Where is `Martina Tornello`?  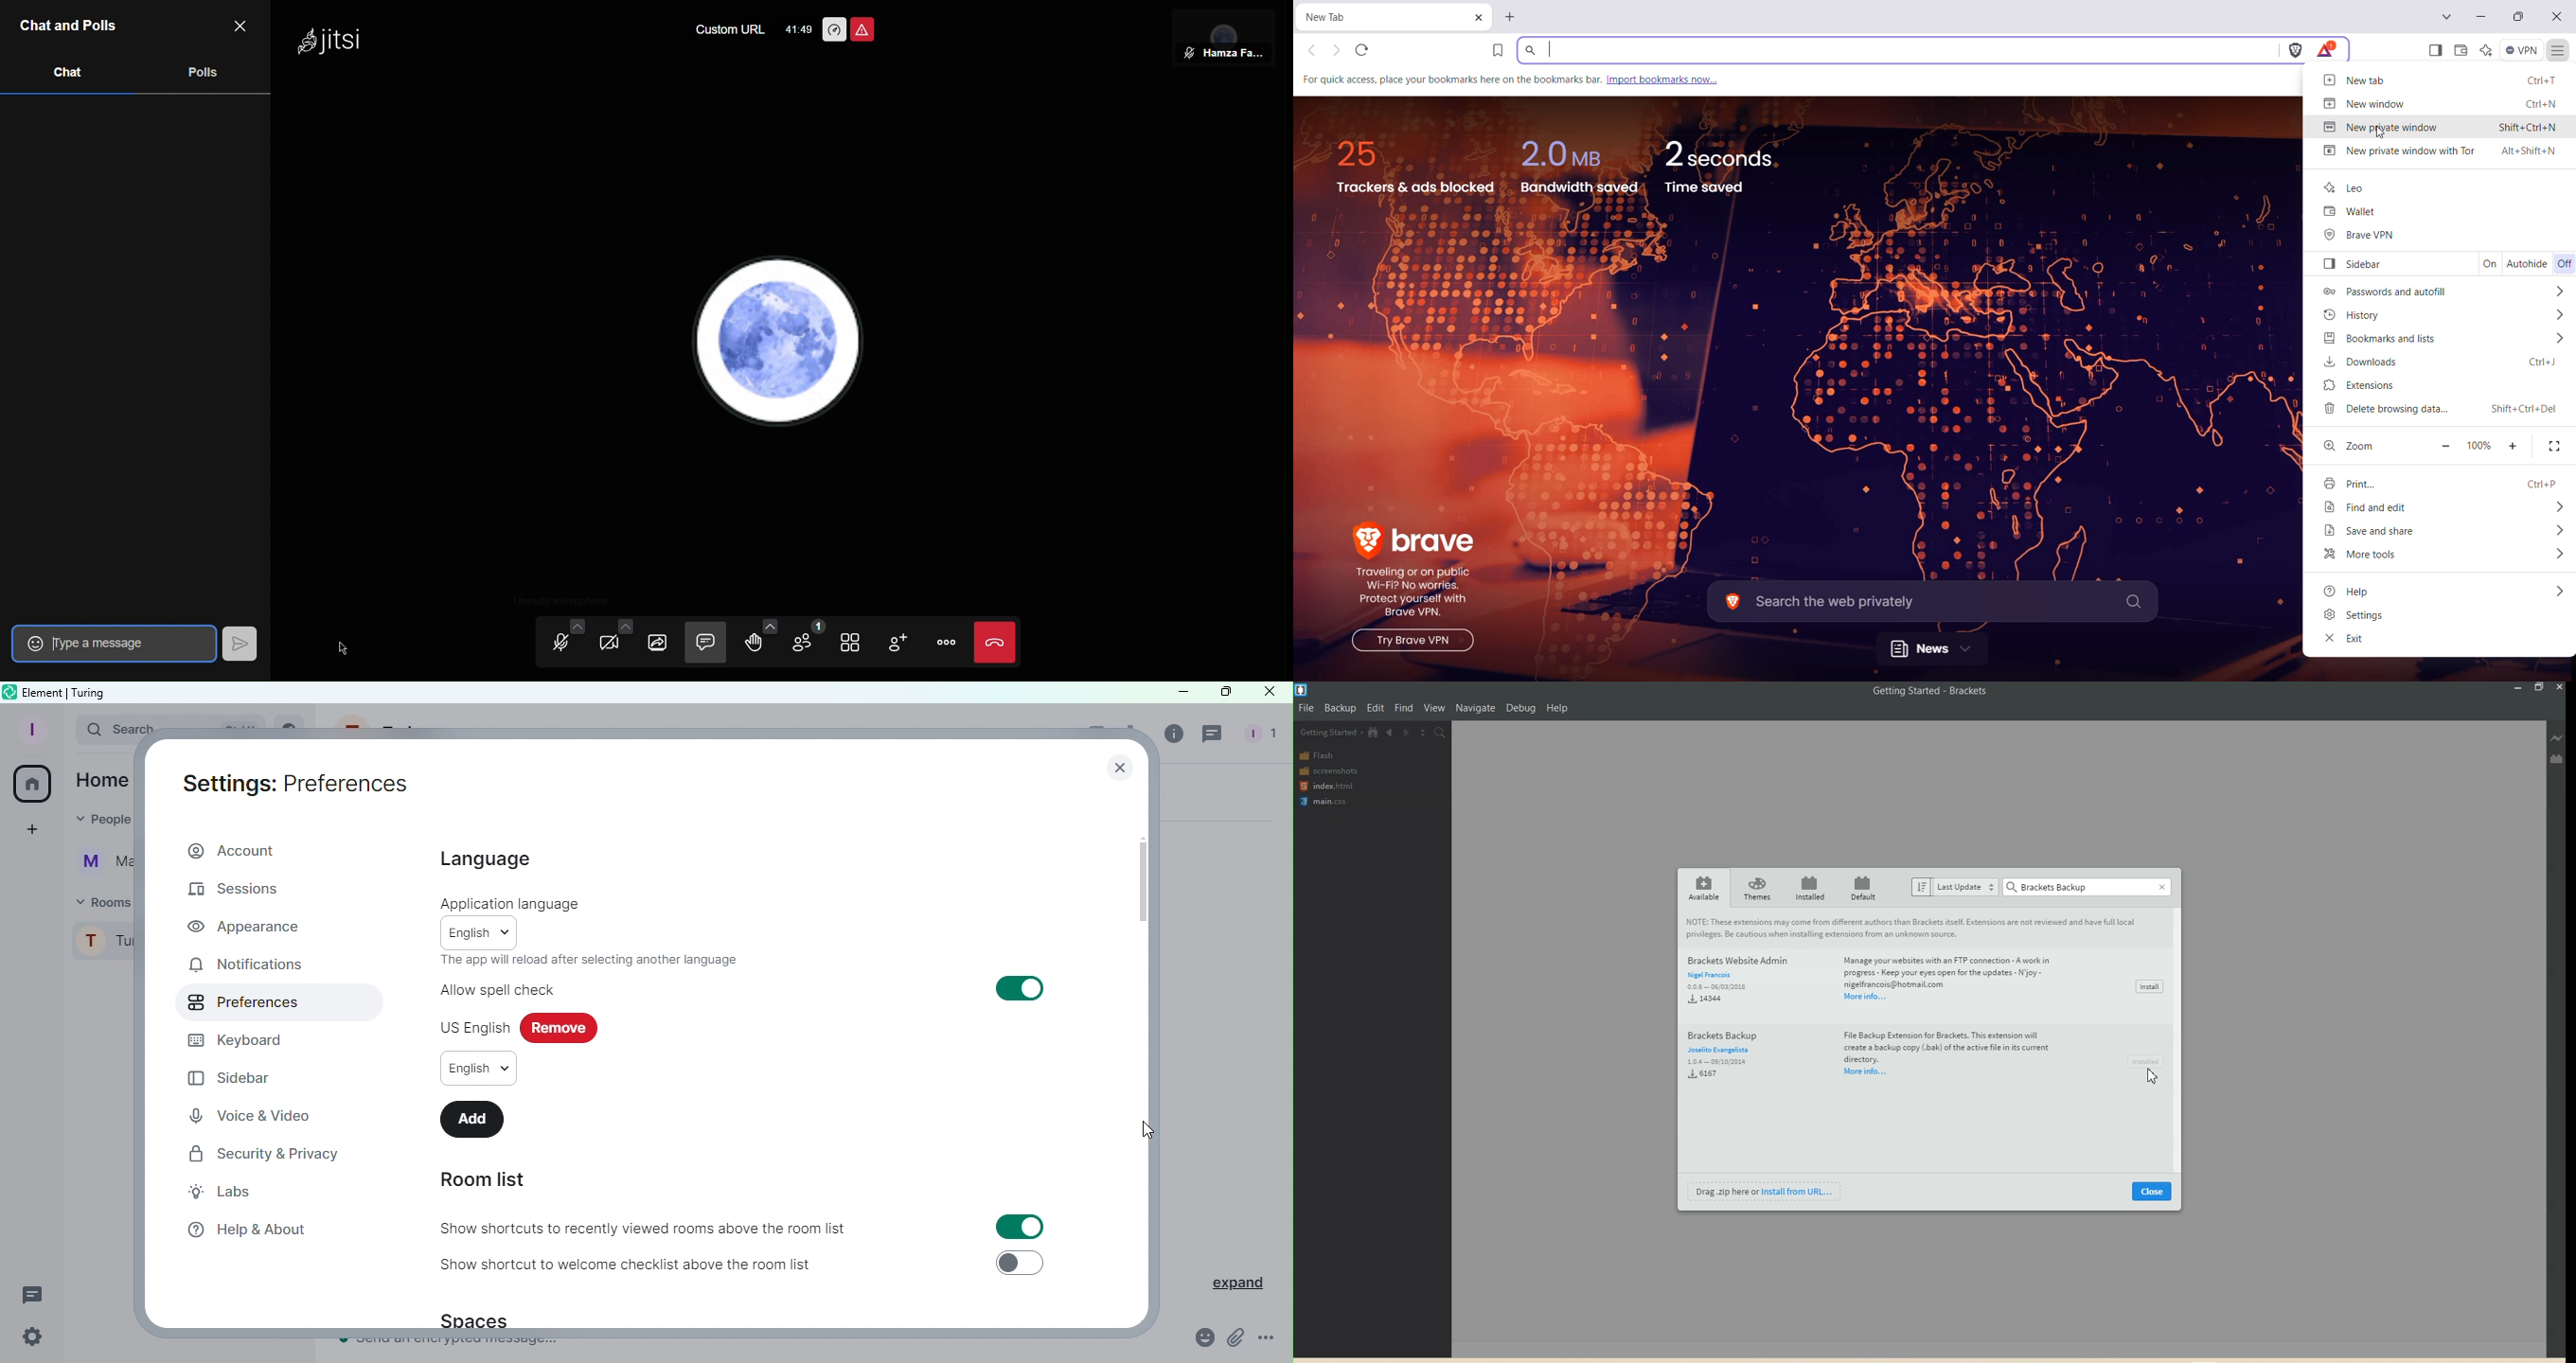
Martina Tornello is located at coordinates (100, 866).